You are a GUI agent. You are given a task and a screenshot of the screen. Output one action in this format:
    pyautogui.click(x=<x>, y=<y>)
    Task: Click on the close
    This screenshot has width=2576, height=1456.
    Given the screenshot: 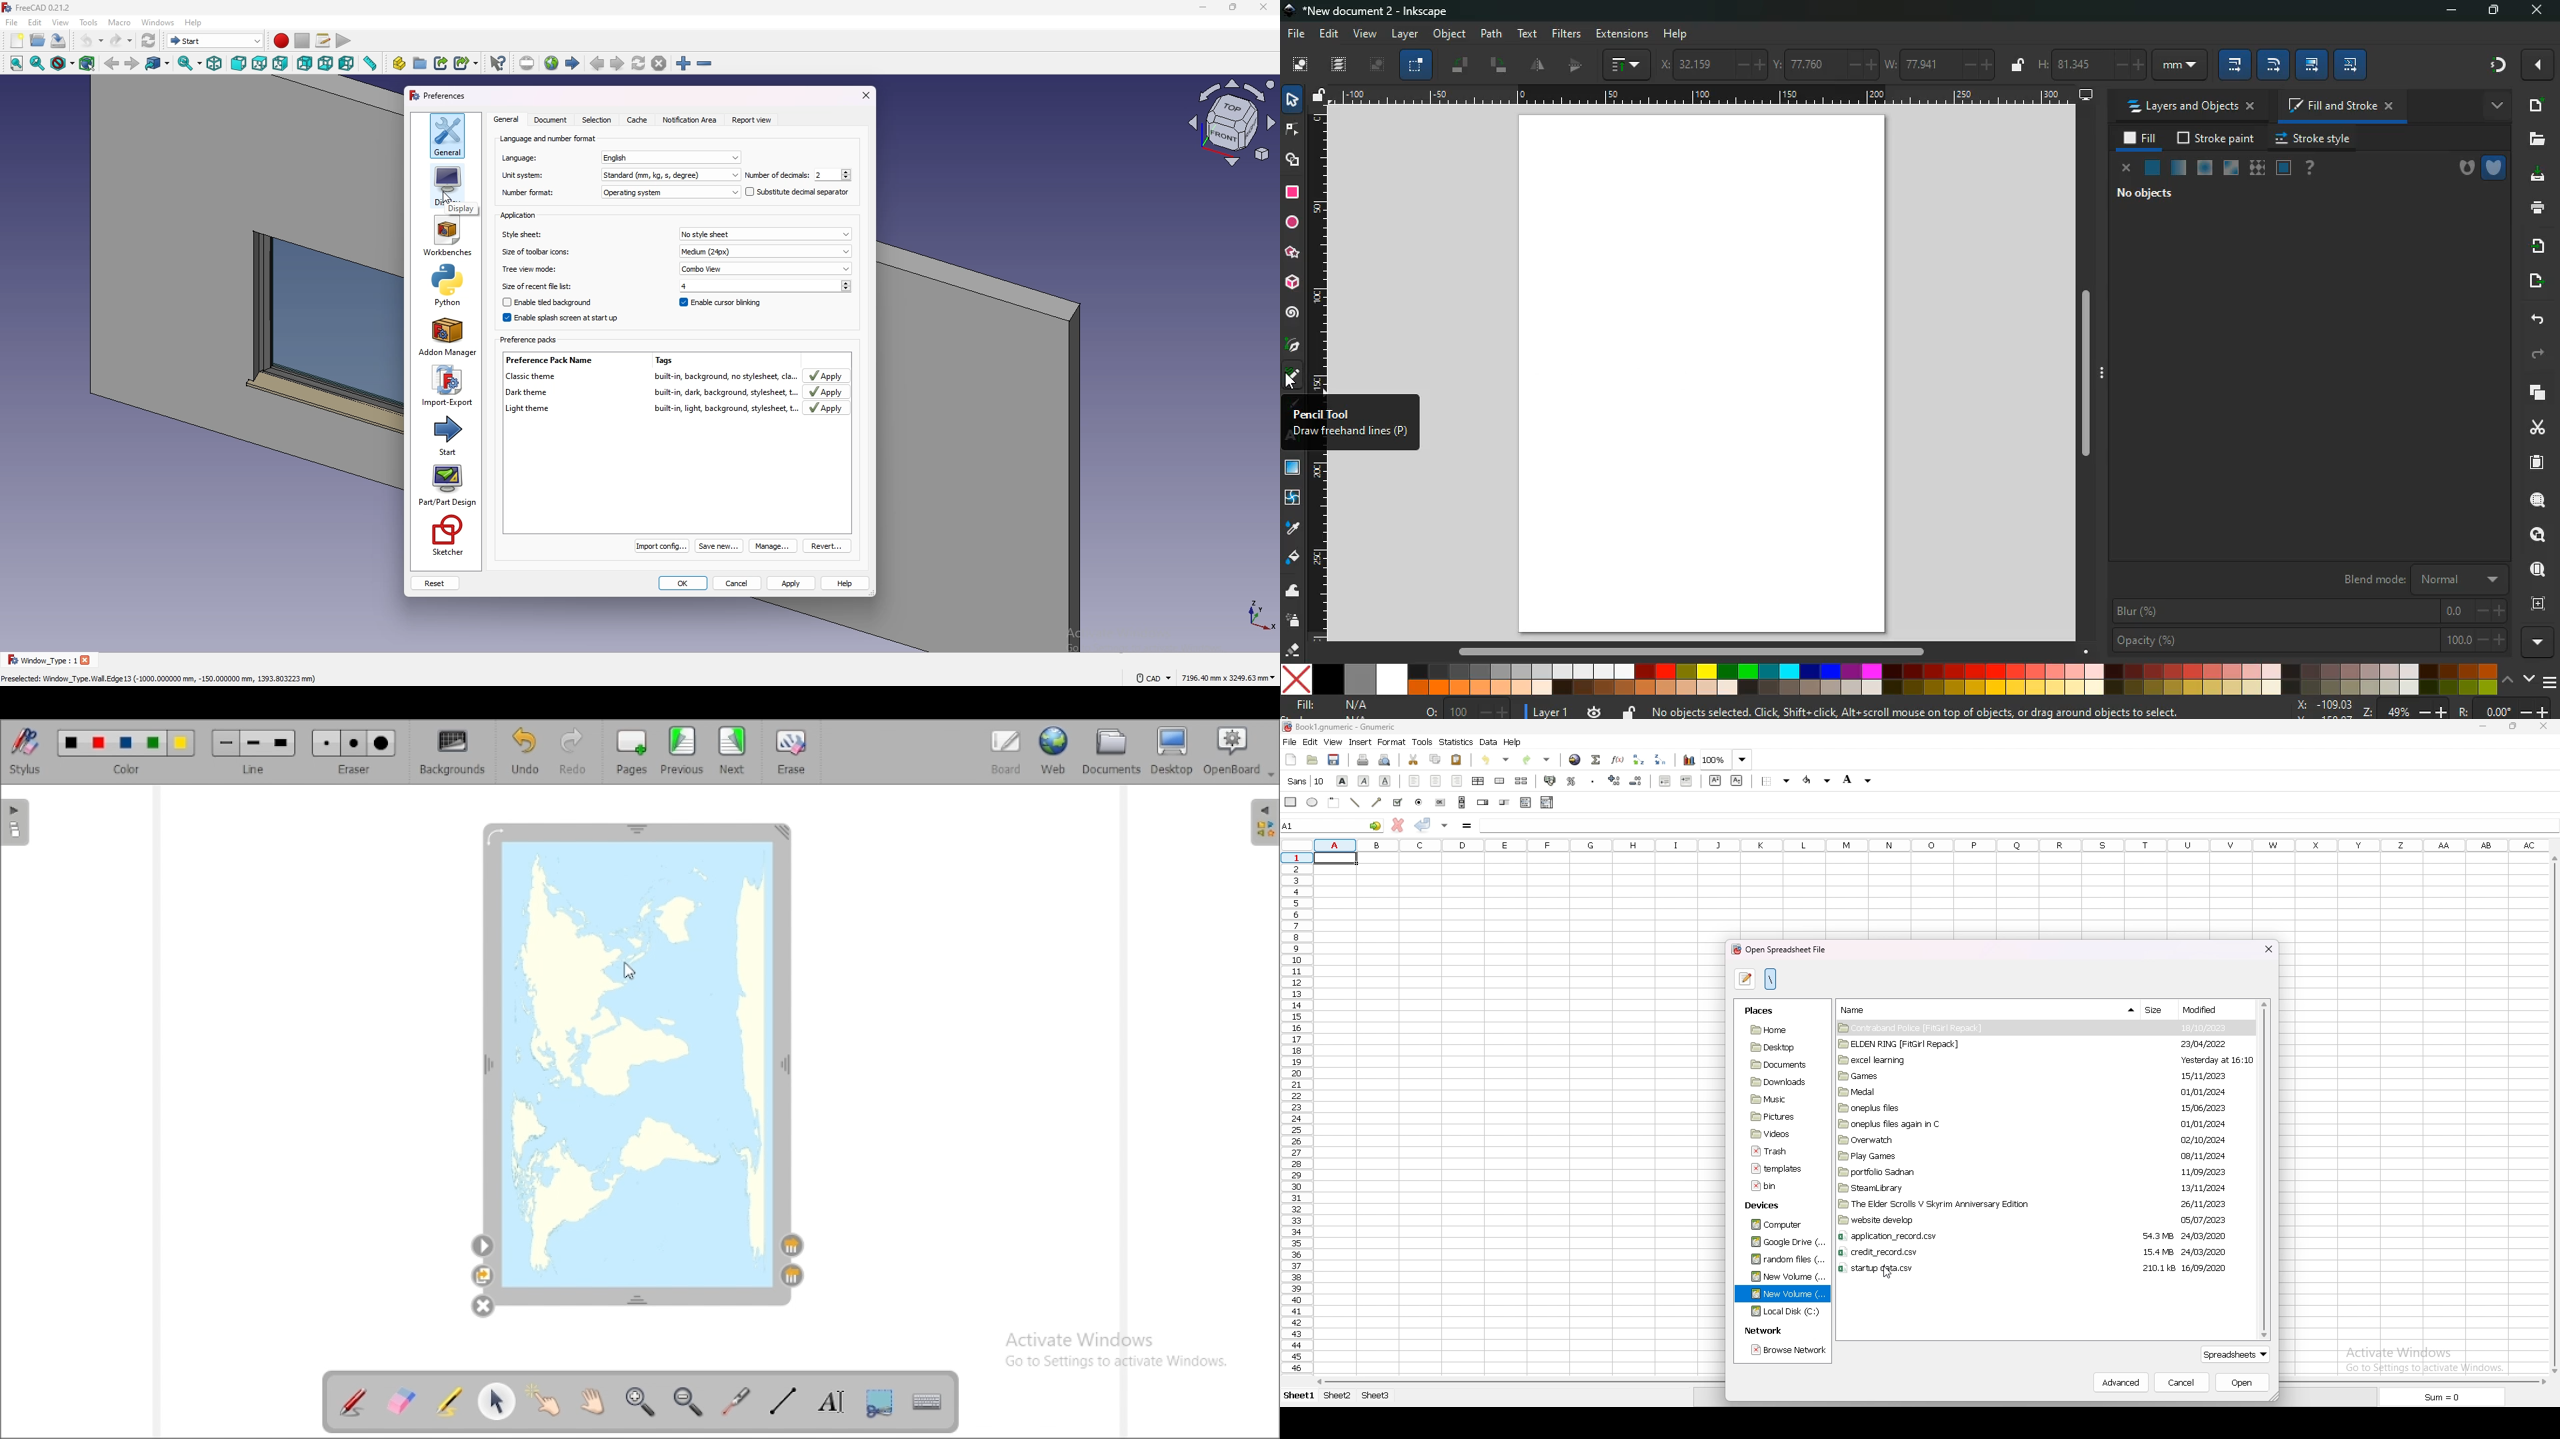 What is the action you would take?
    pyautogui.click(x=2541, y=12)
    